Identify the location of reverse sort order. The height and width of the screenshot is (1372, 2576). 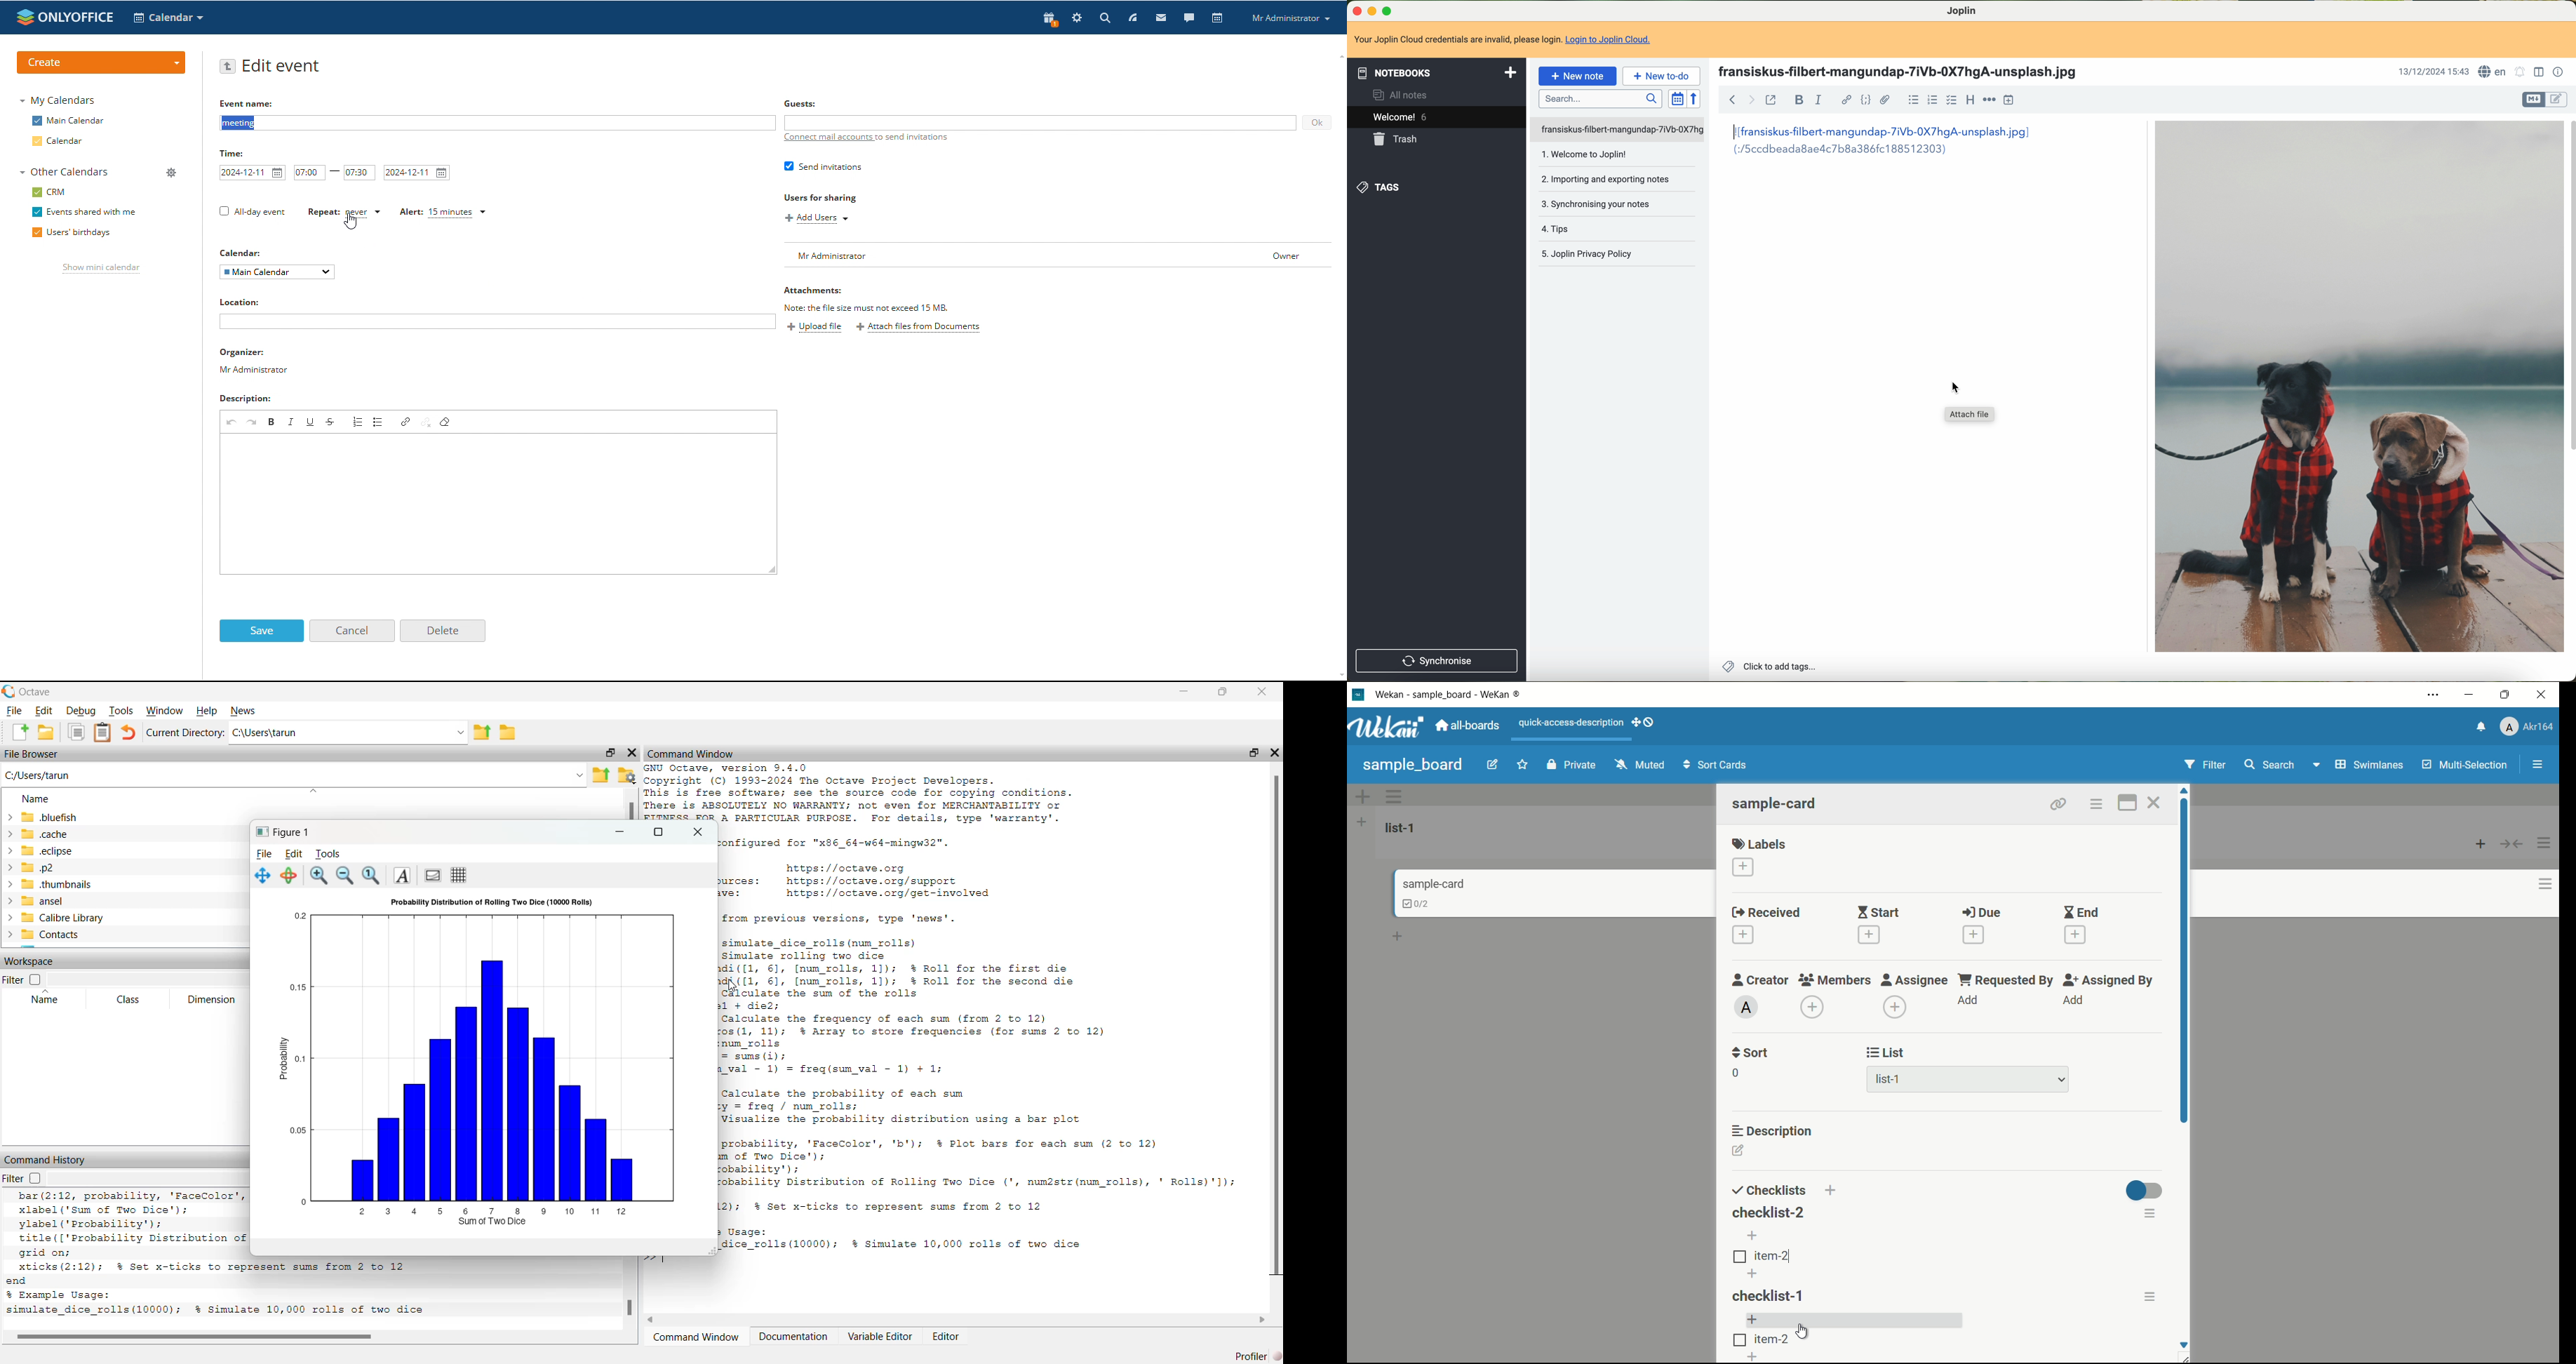
(1694, 99).